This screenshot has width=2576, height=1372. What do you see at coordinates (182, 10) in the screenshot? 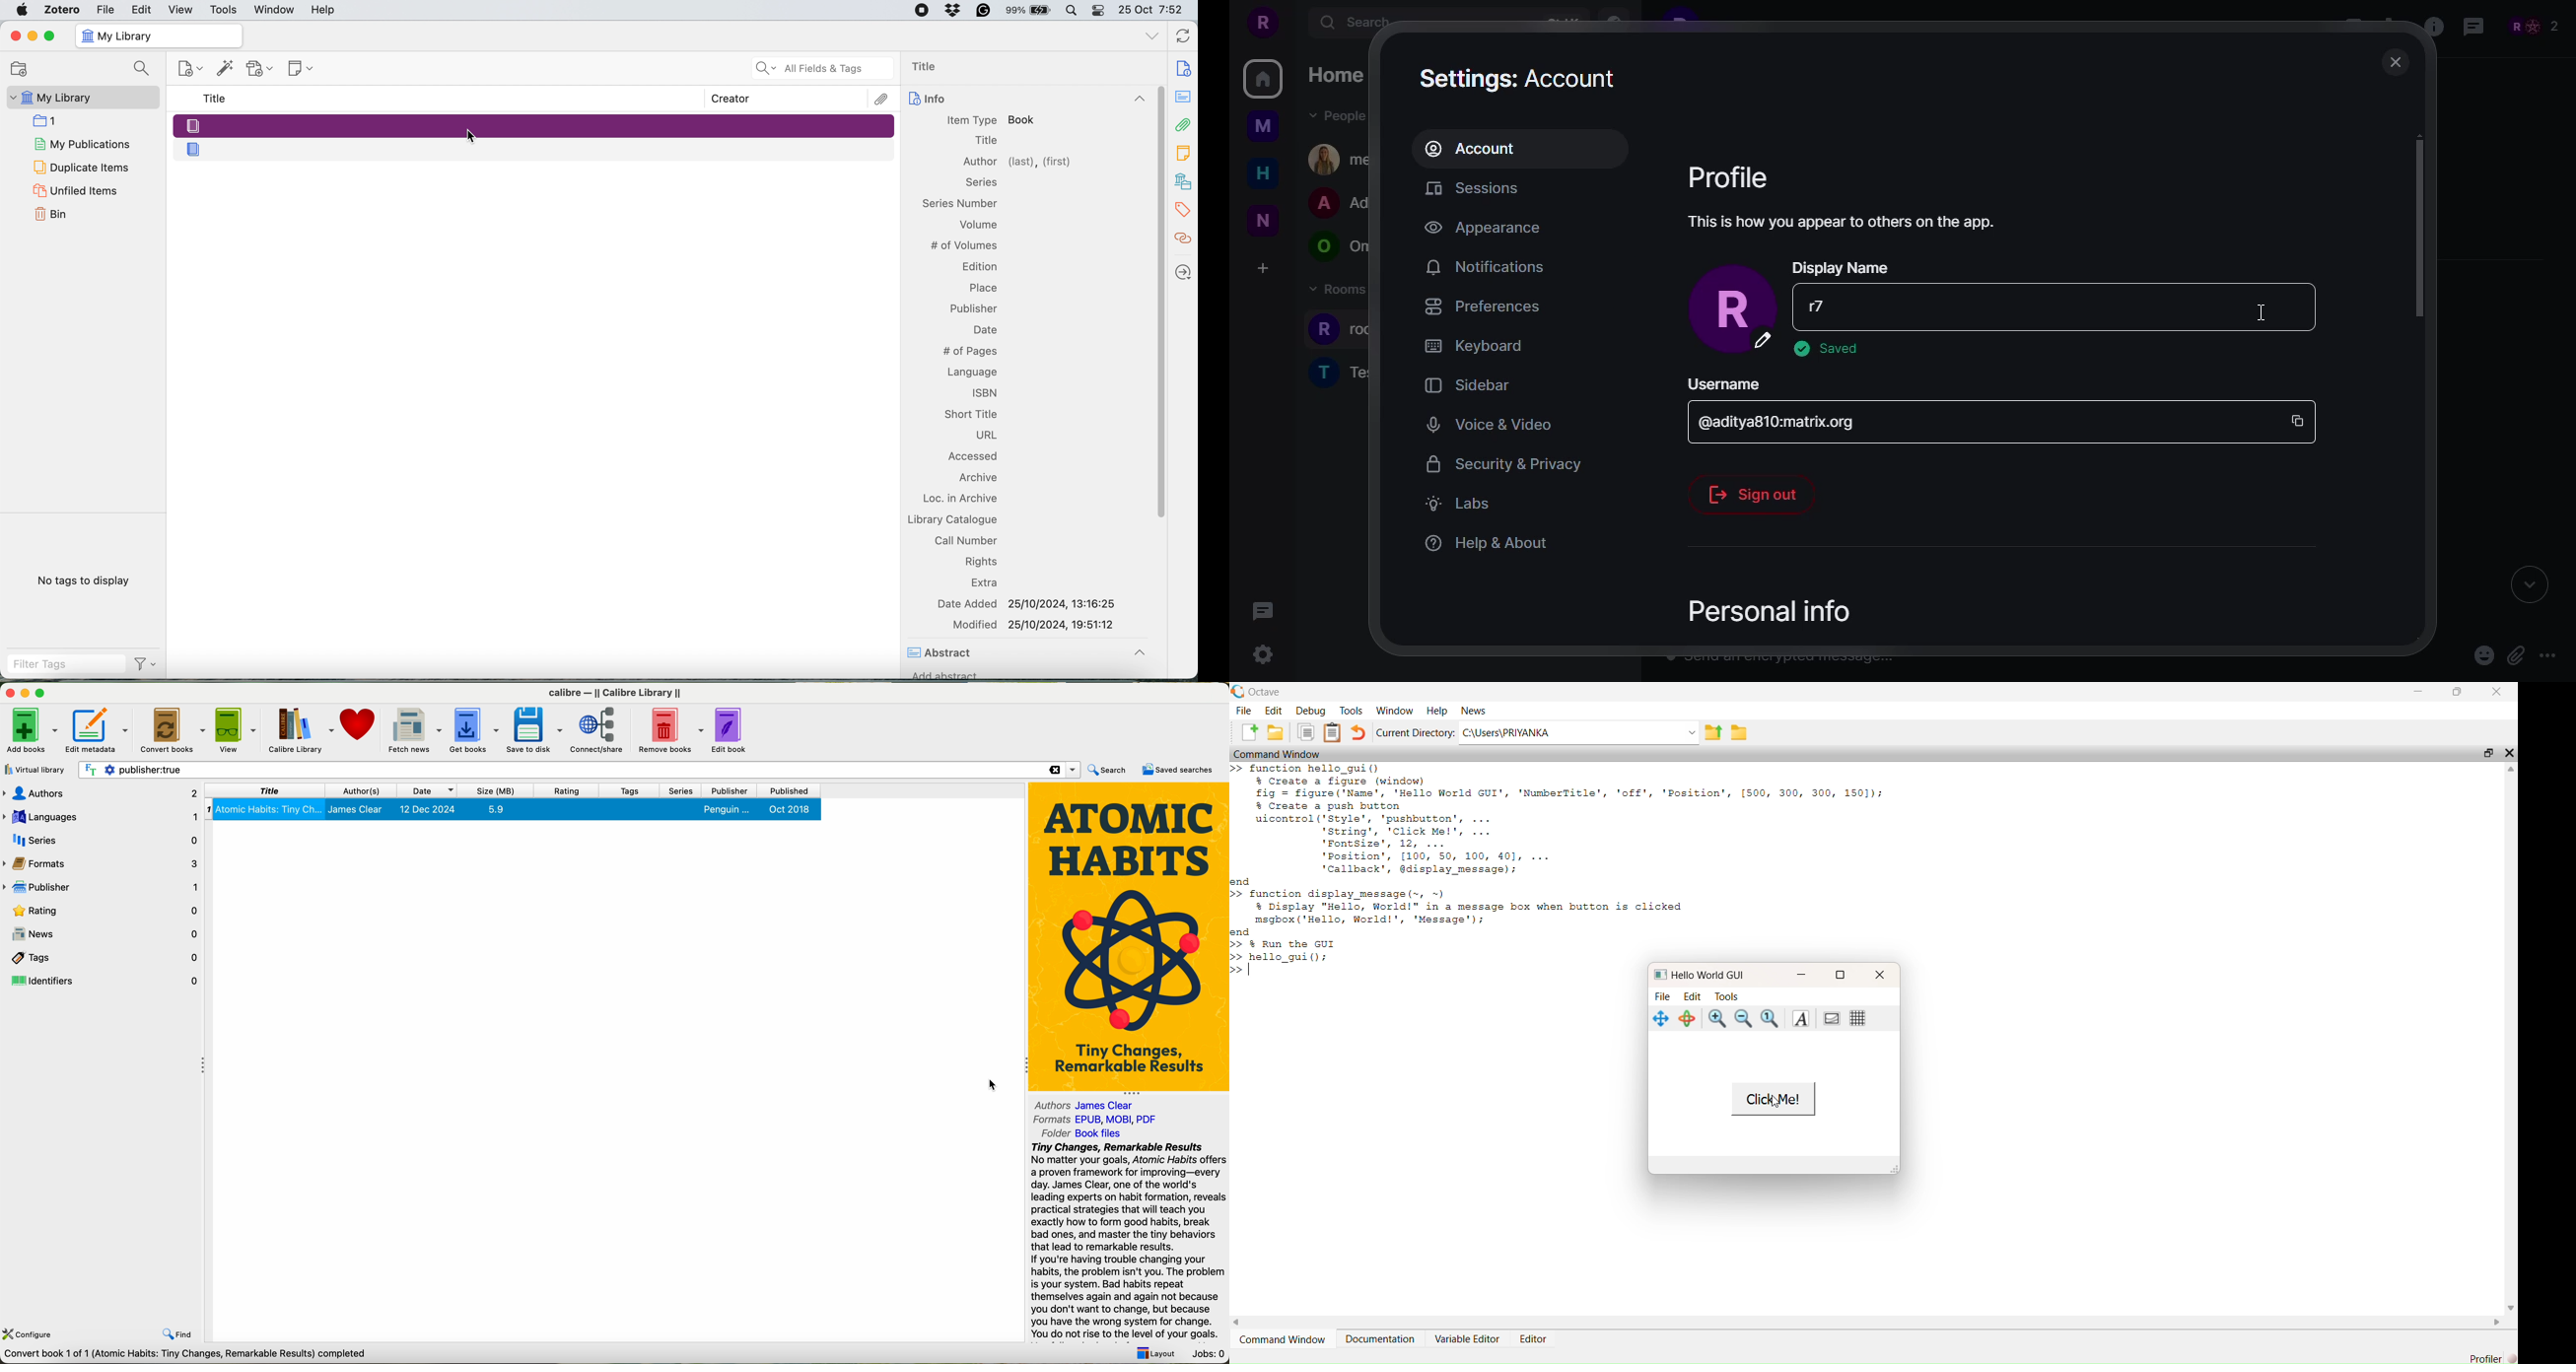
I see `View` at bounding box center [182, 10].